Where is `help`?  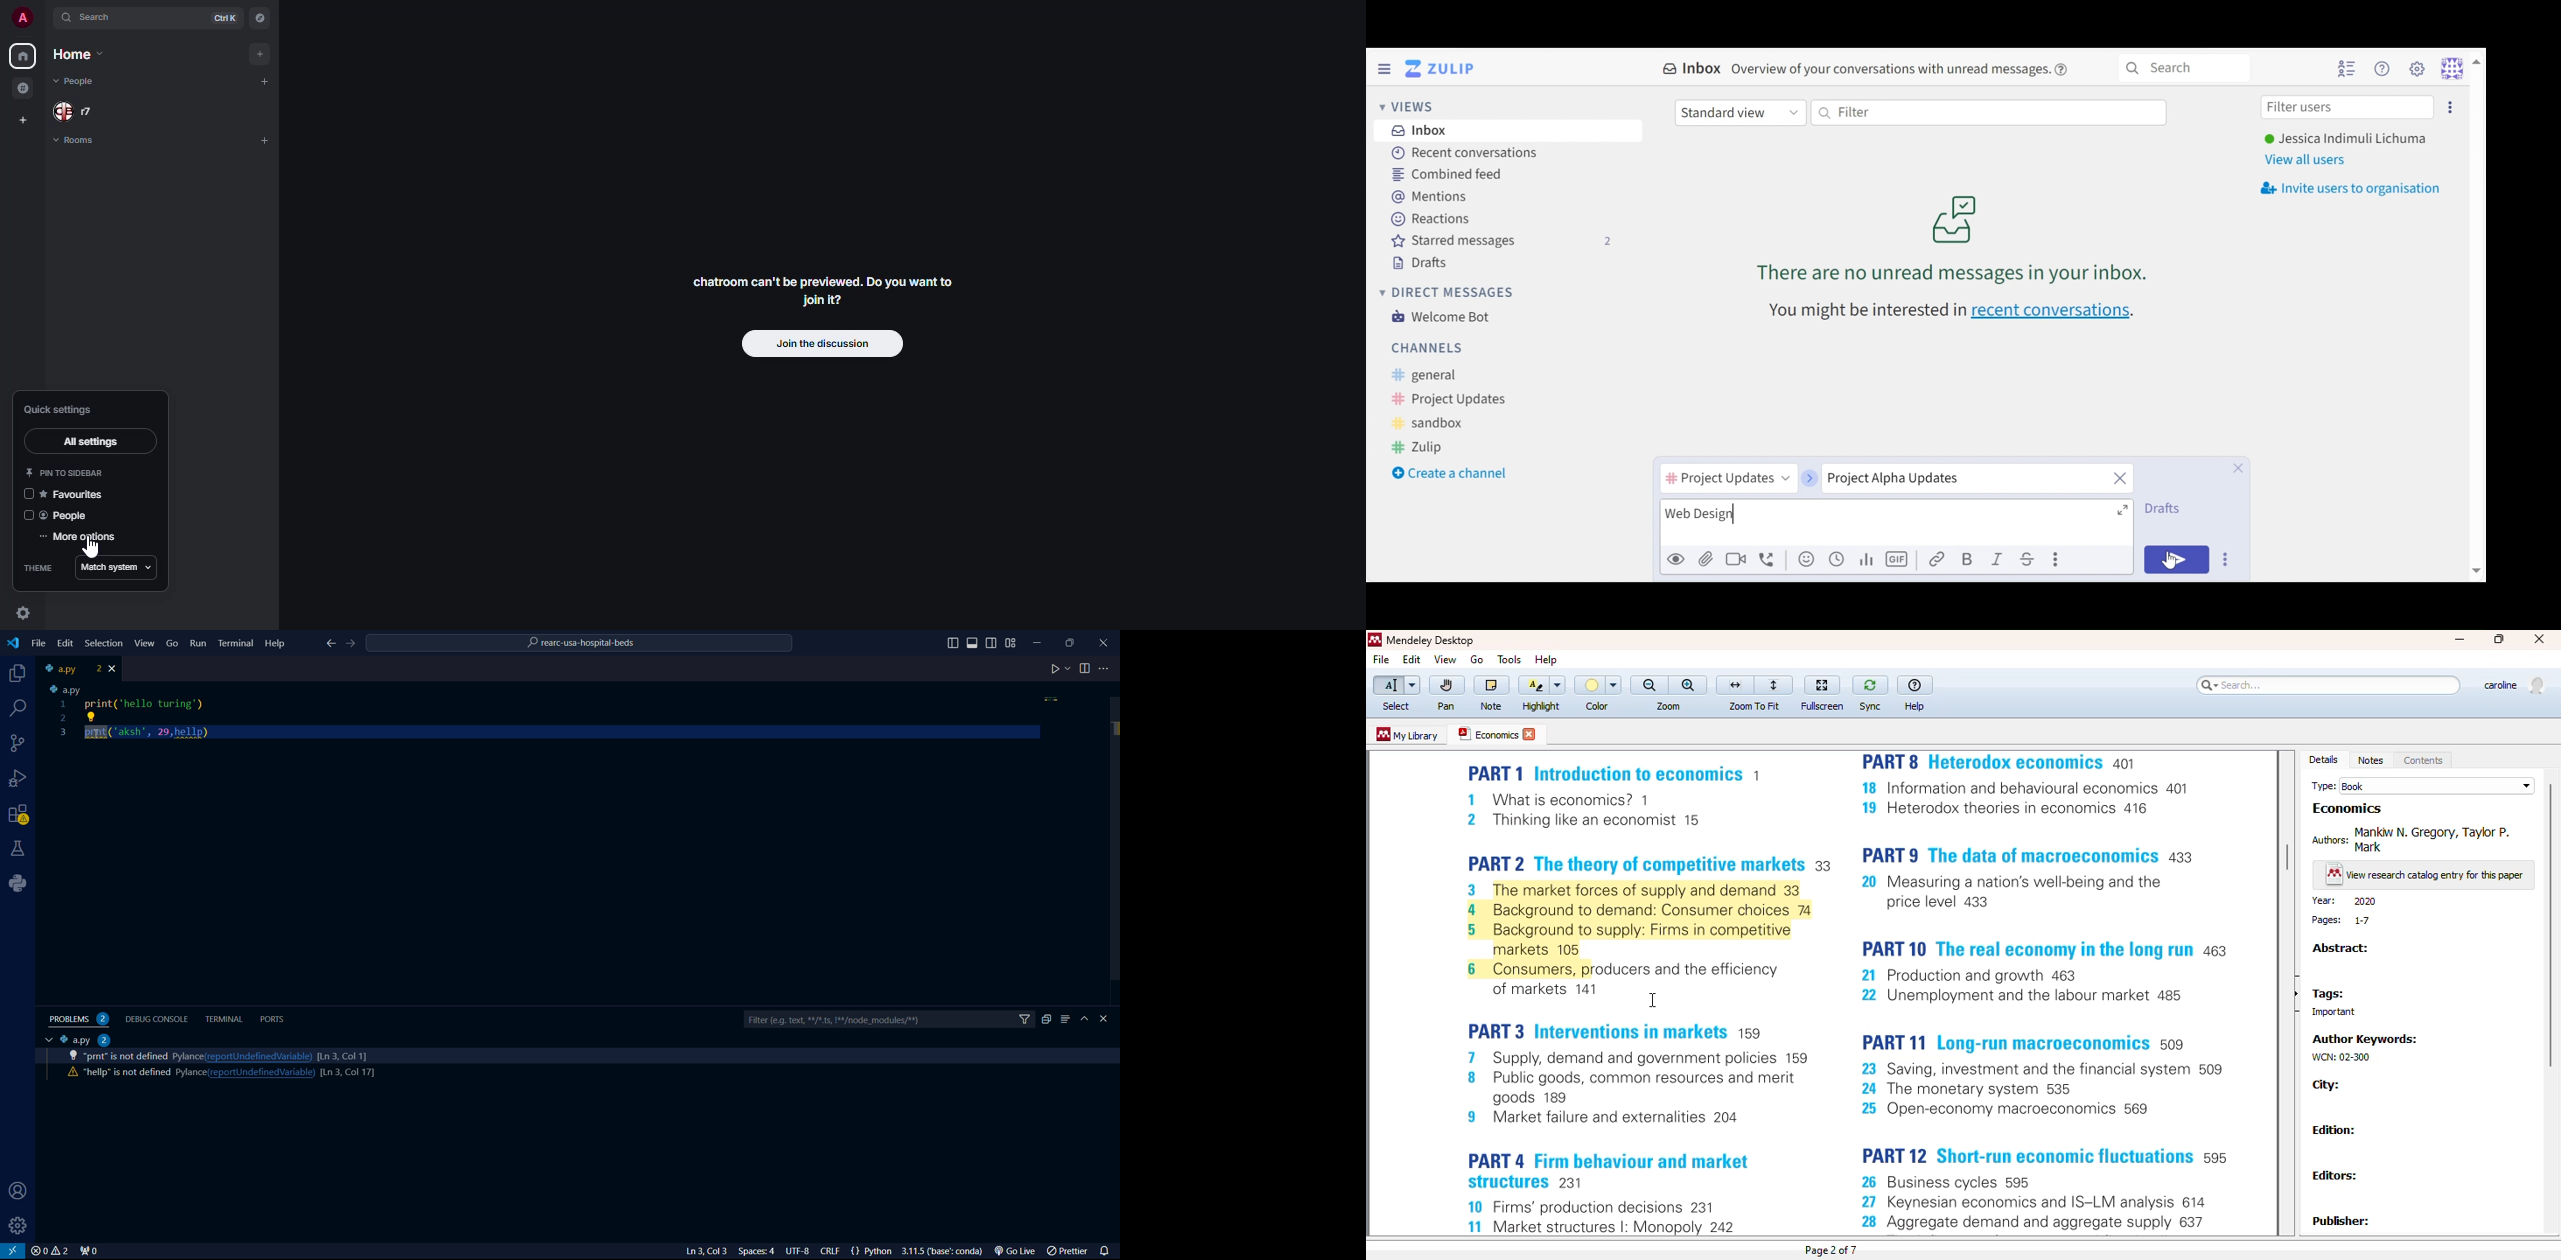 help is located at coordinates (2065, 69).